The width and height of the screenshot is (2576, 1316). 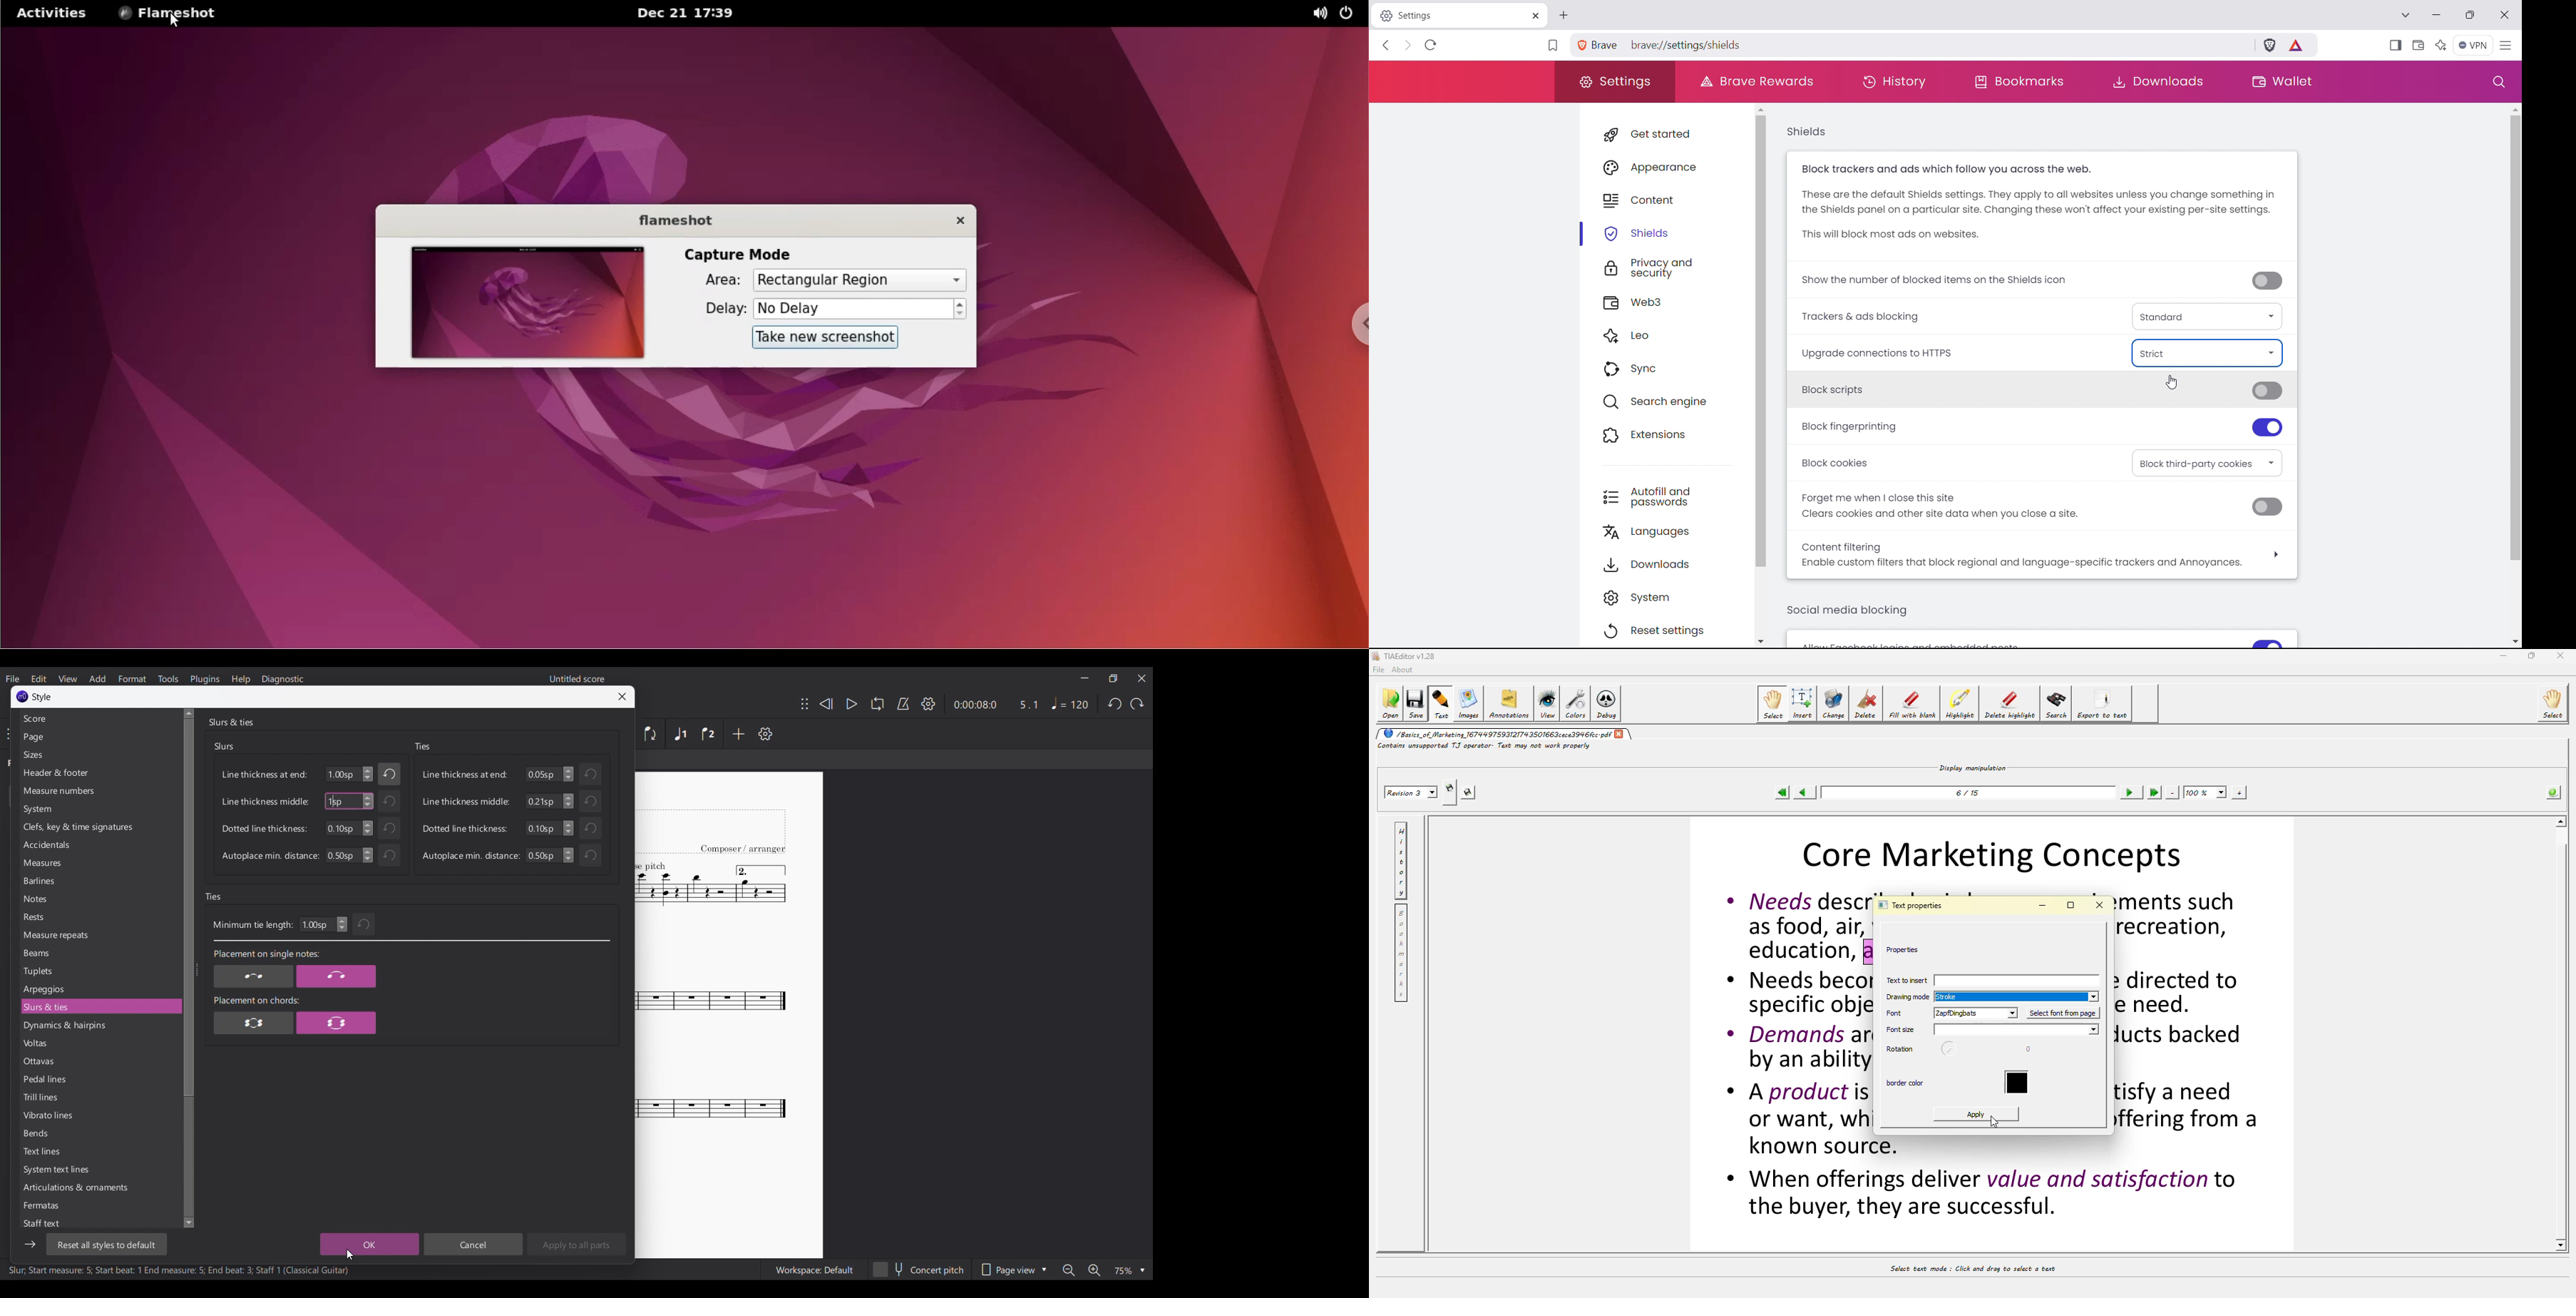 I want to click on Line thickness middle, so click(x=466, y=802).